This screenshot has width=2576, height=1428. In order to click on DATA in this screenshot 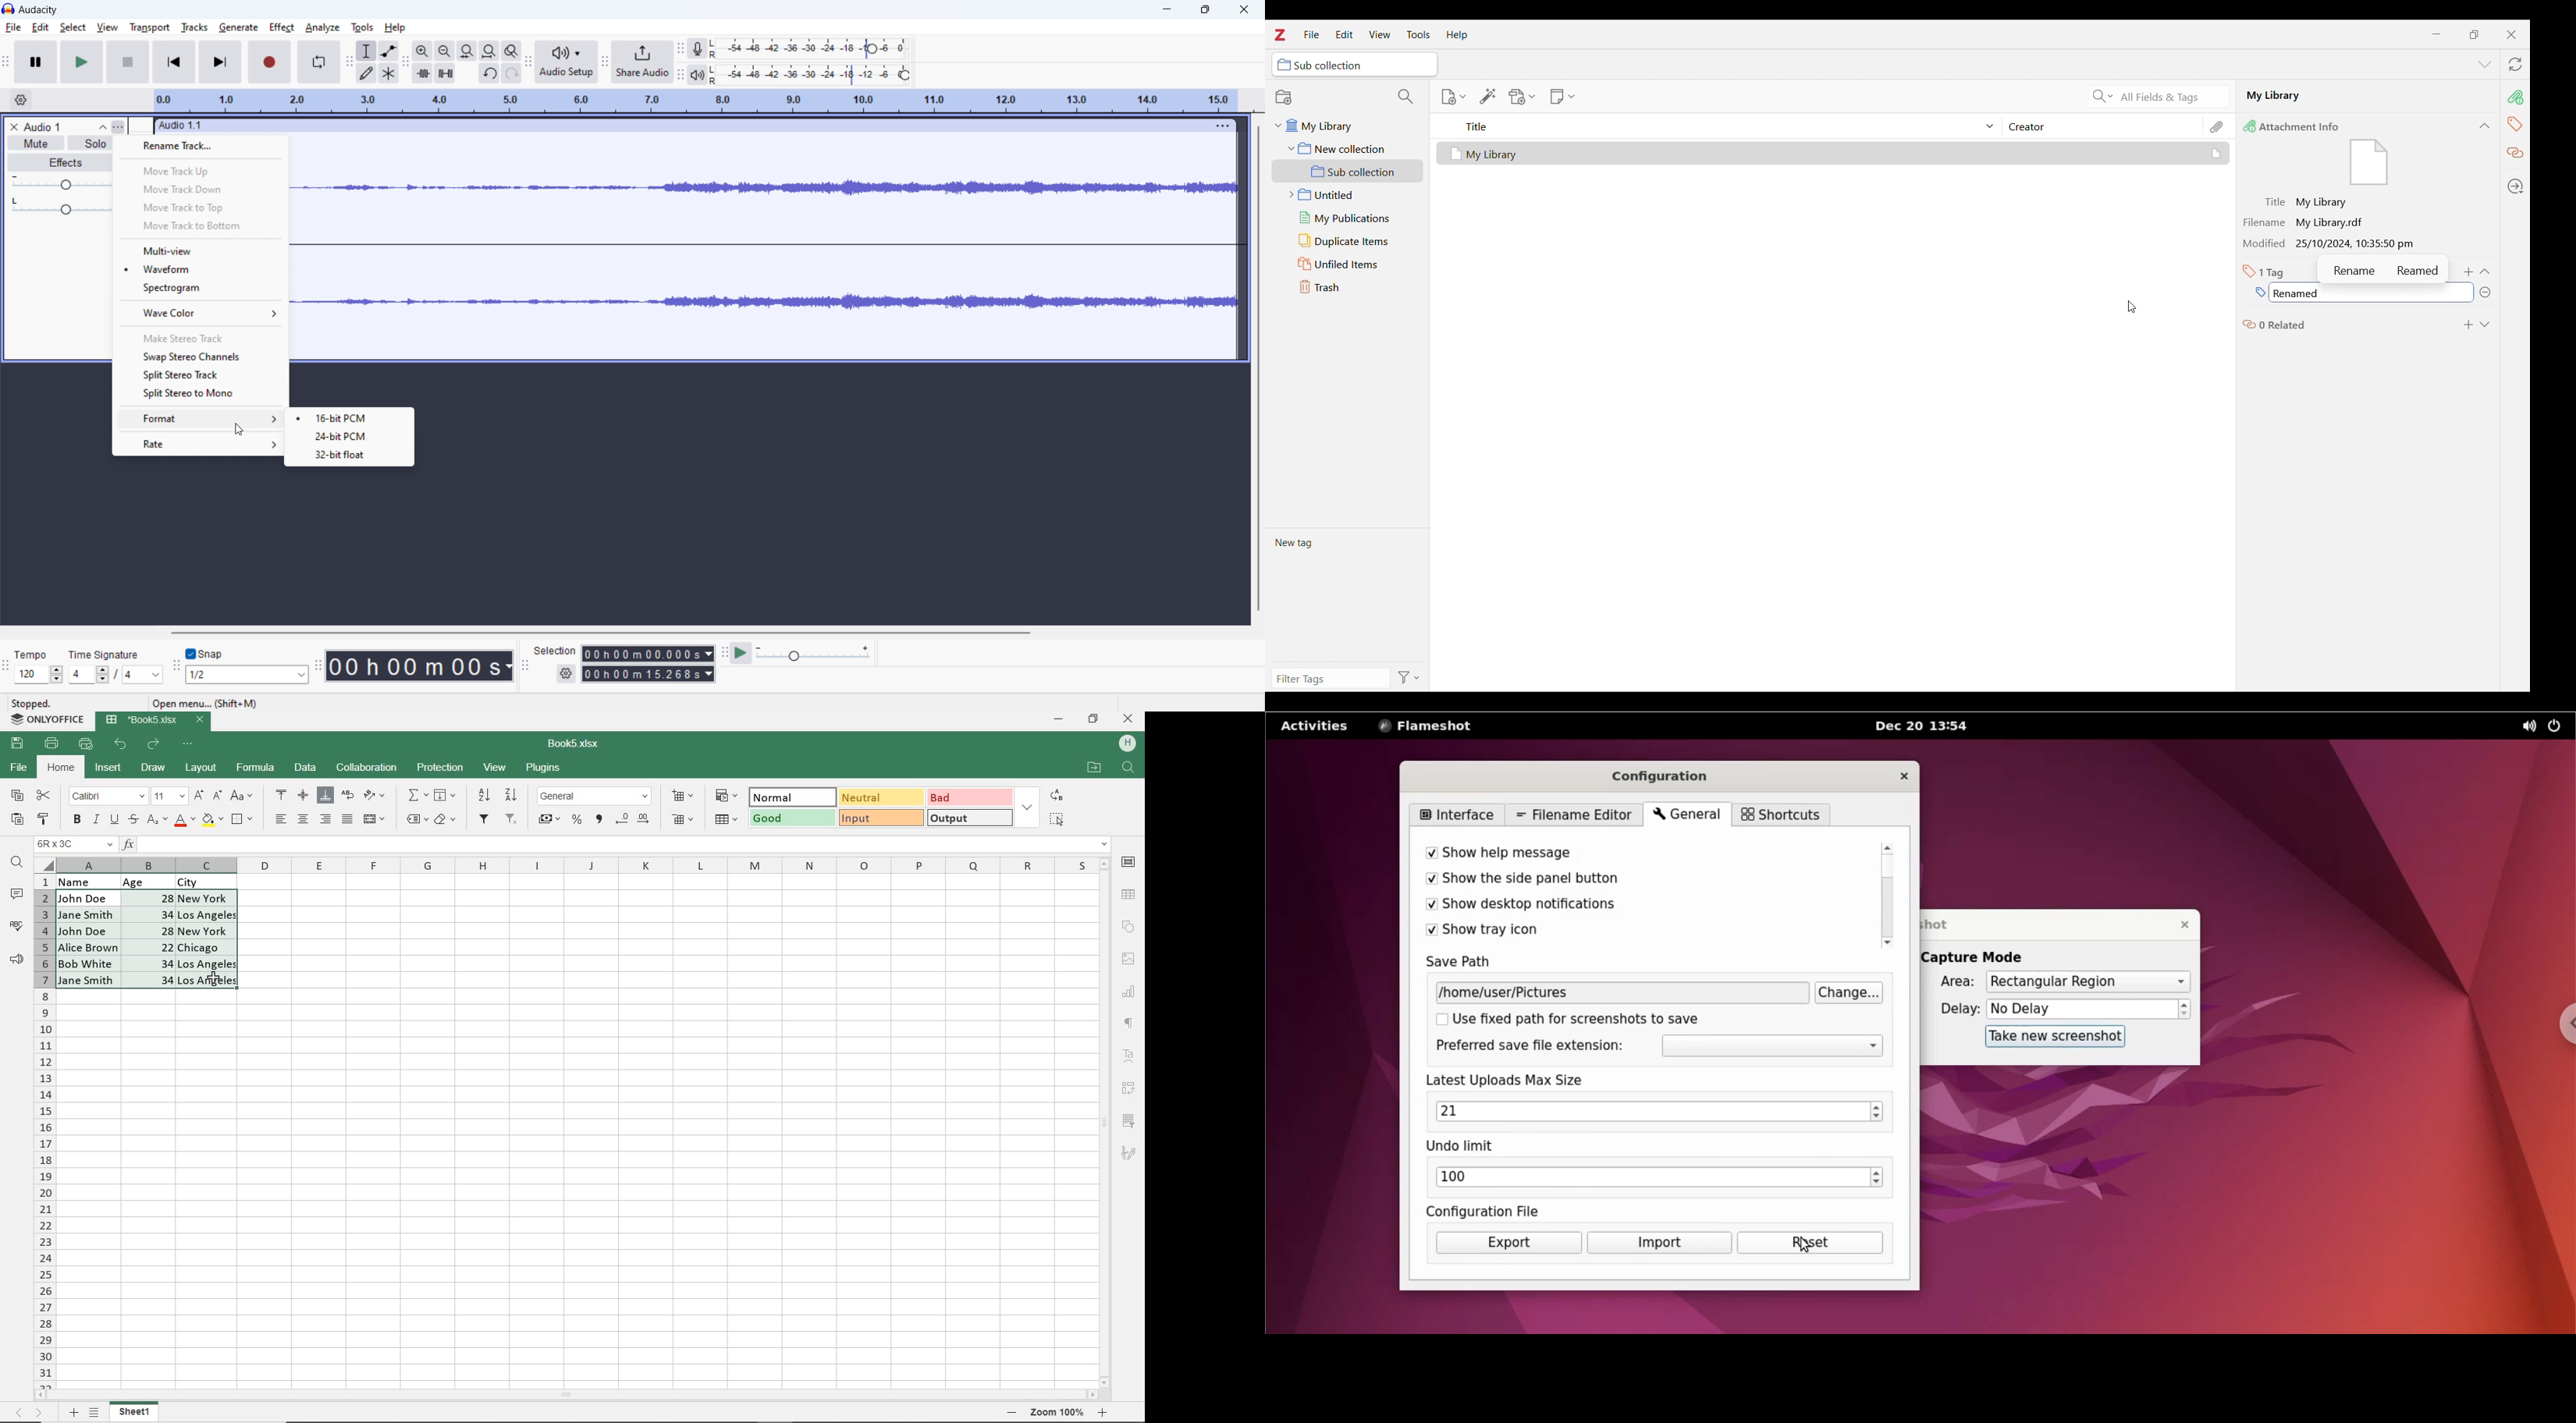, I will do `click(306, 769)`.